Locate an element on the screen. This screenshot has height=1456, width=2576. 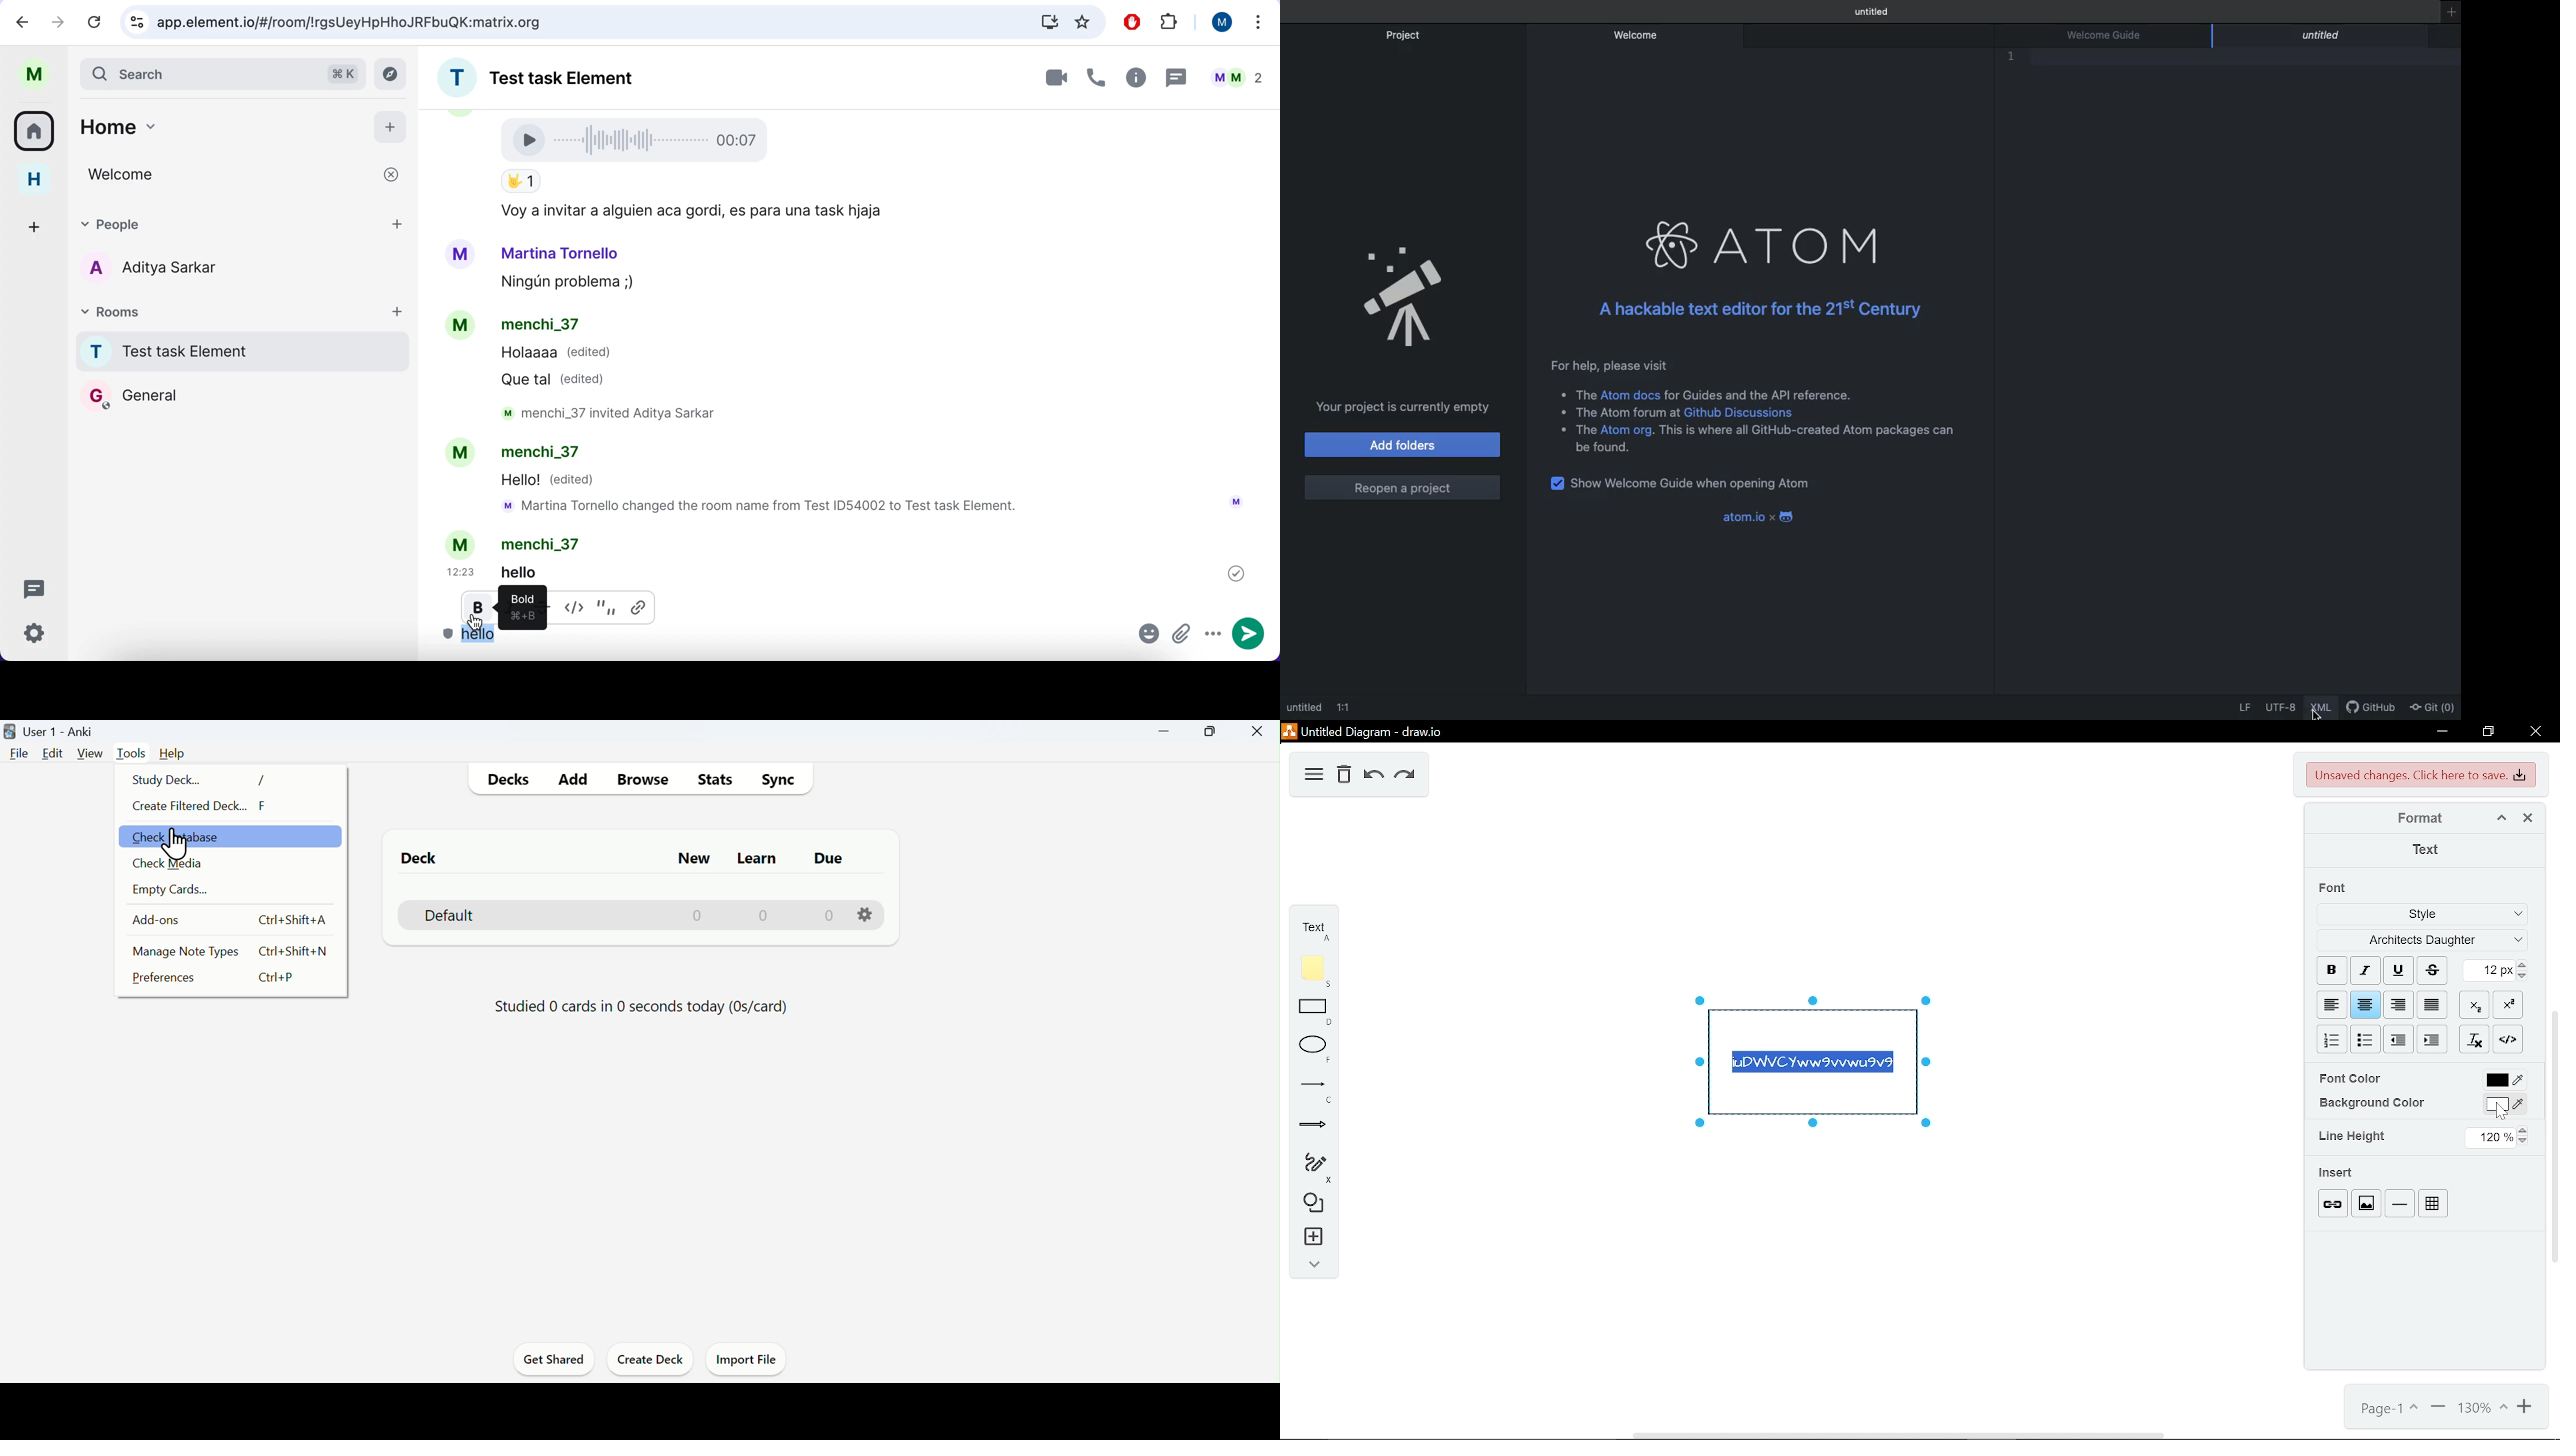
Progress bar is located at coordinates (643, 1006).